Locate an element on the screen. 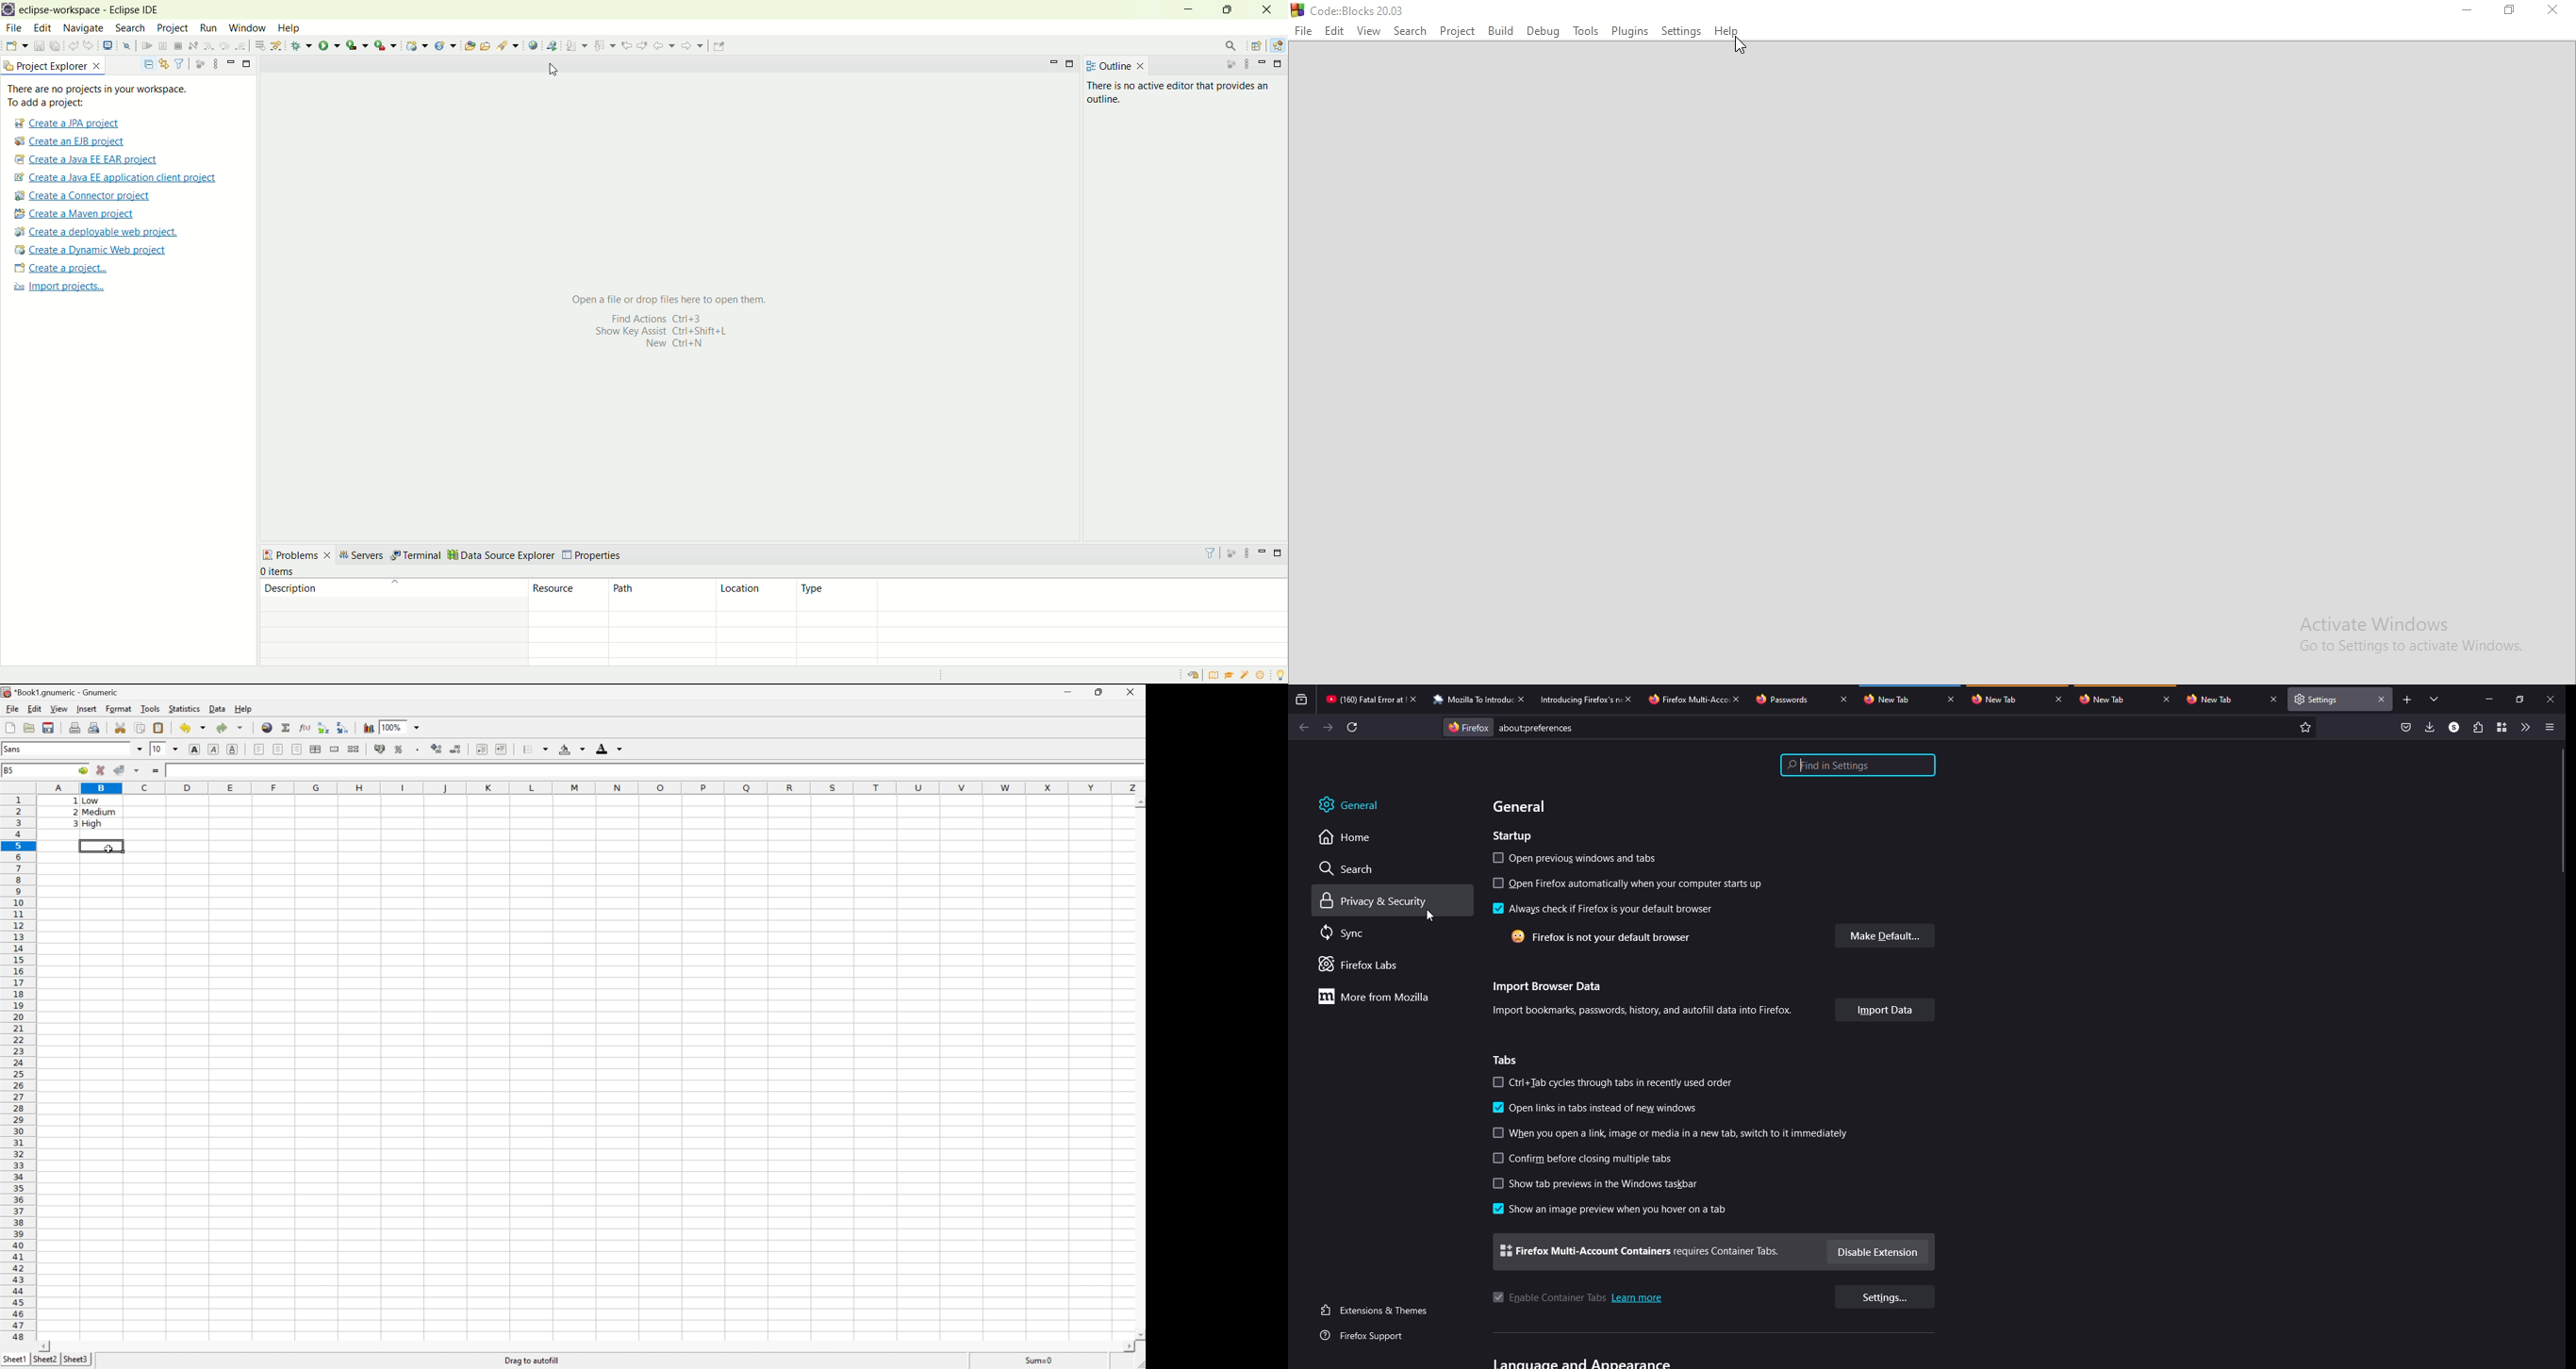  search is located at coordinates (1226, 46).